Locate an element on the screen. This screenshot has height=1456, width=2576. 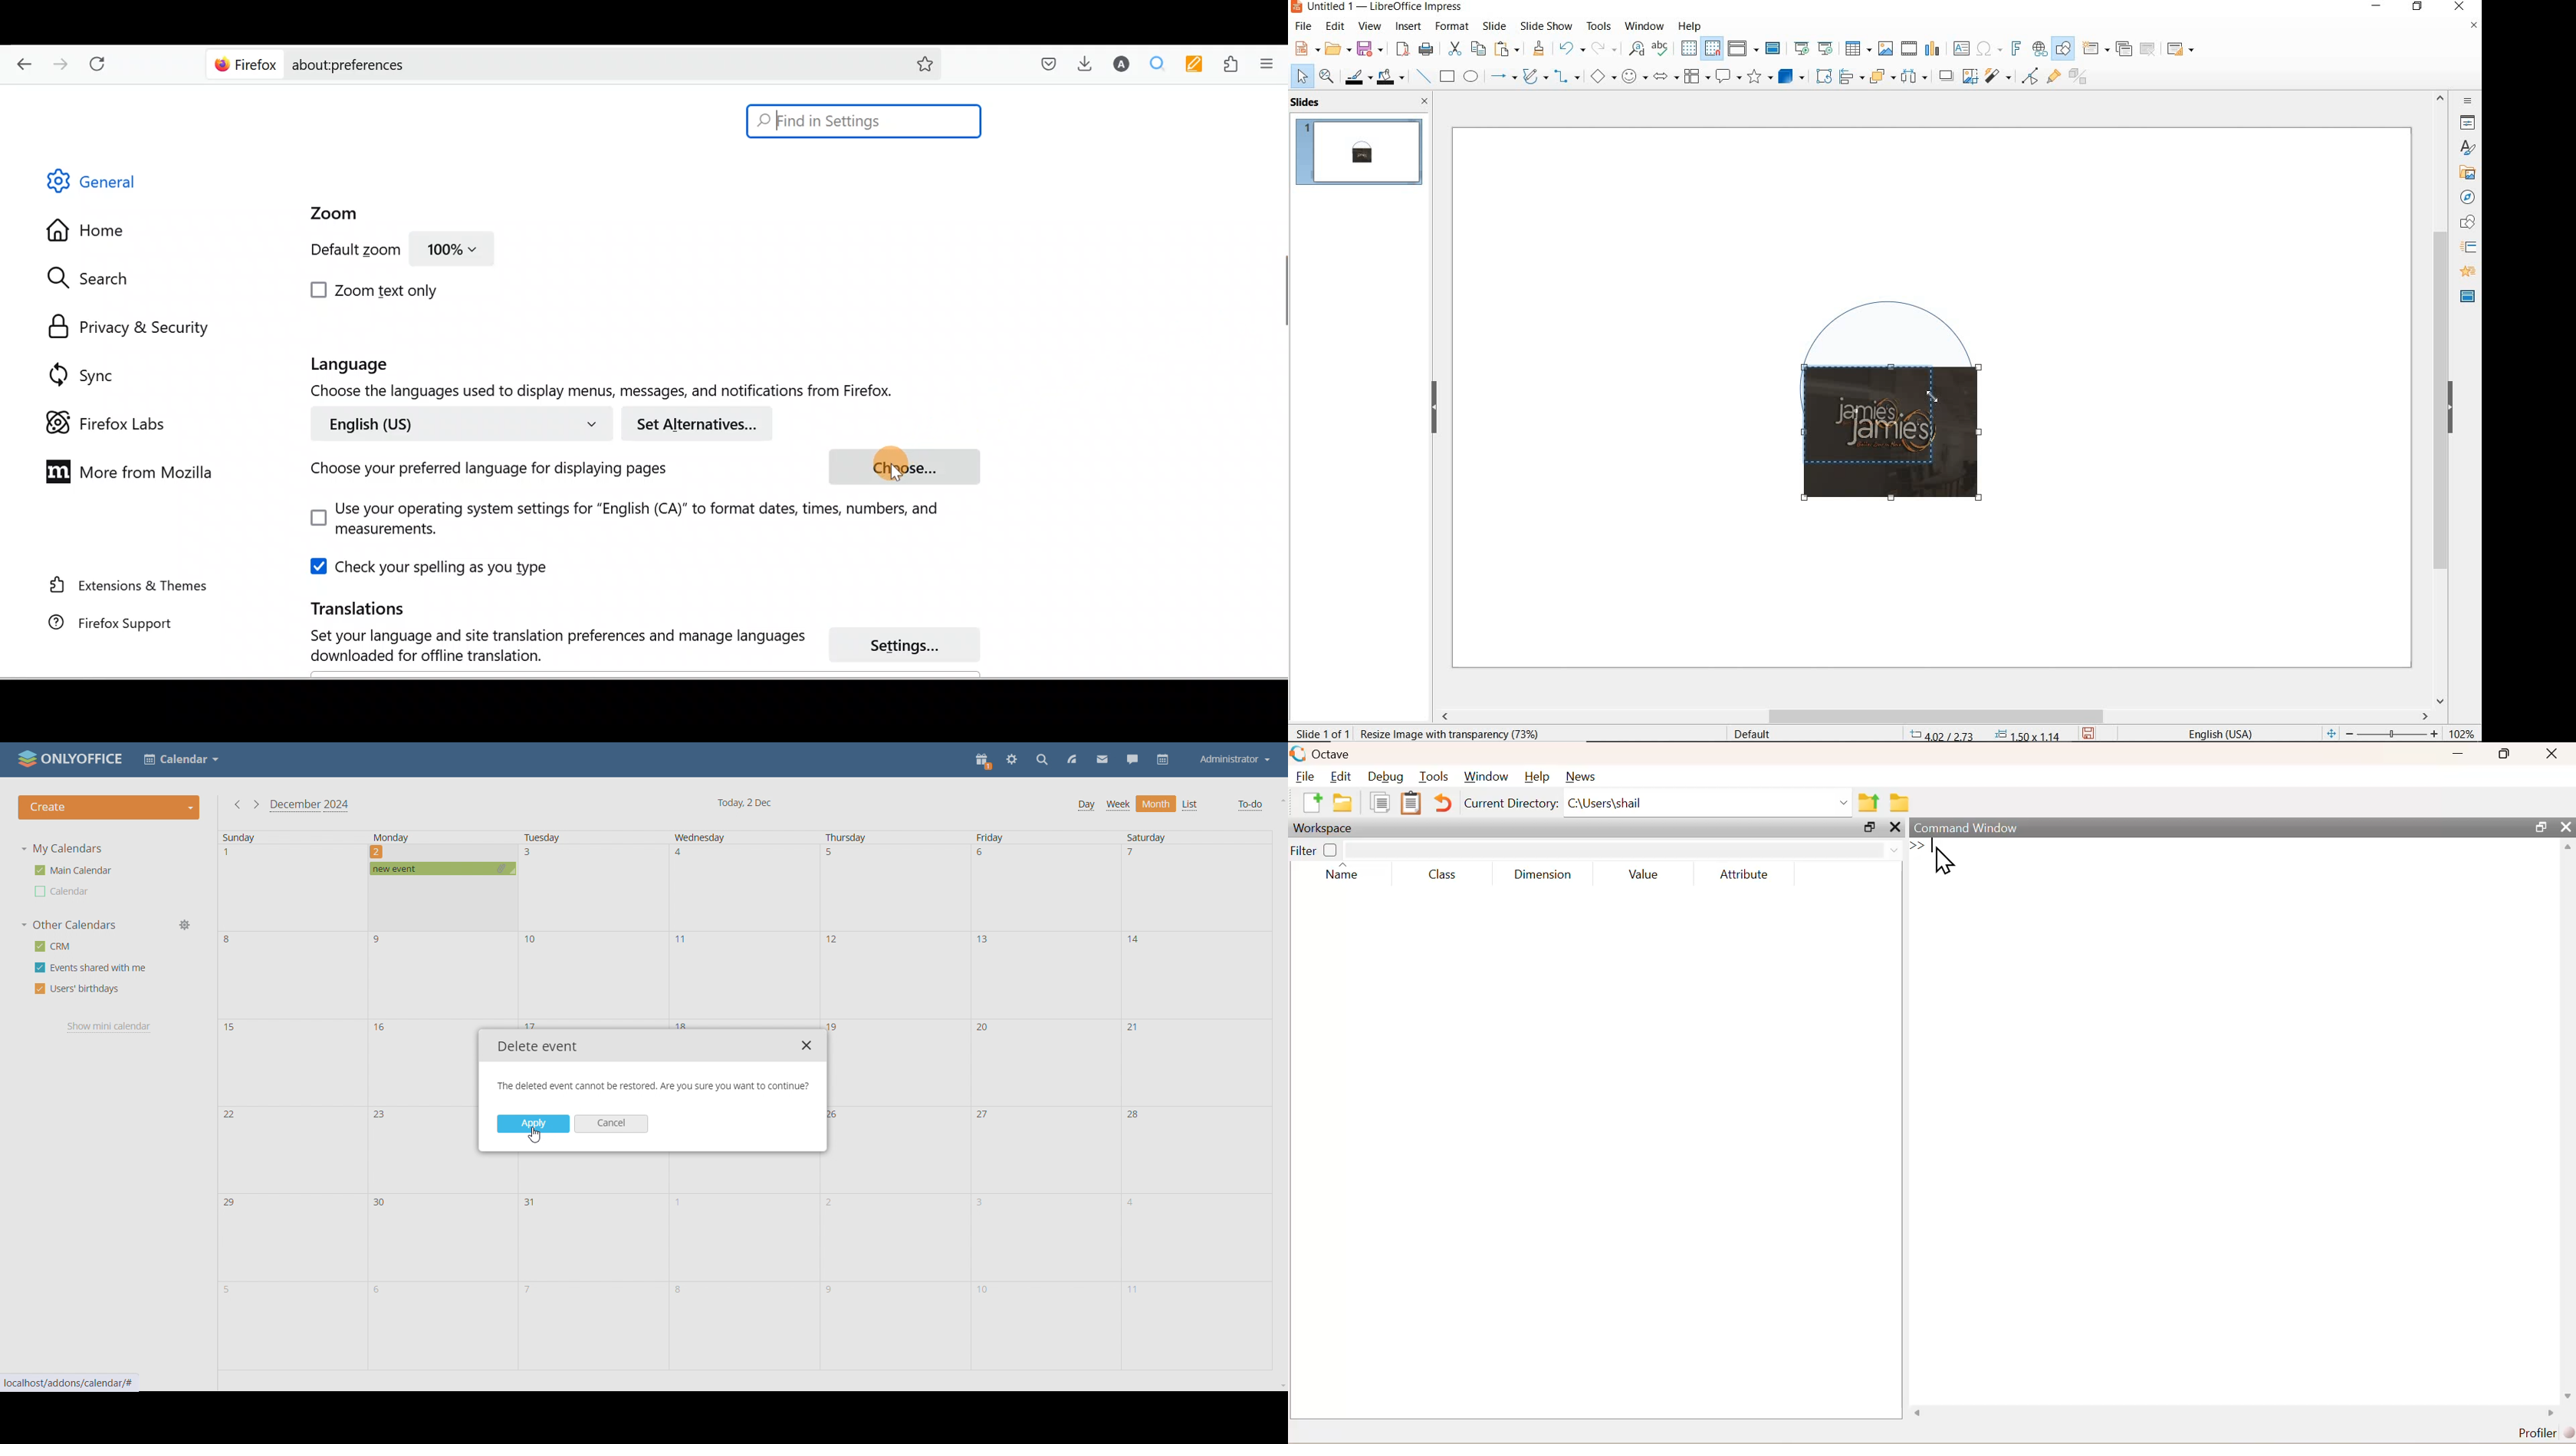
rotate is located at coordinates (1822, 75).